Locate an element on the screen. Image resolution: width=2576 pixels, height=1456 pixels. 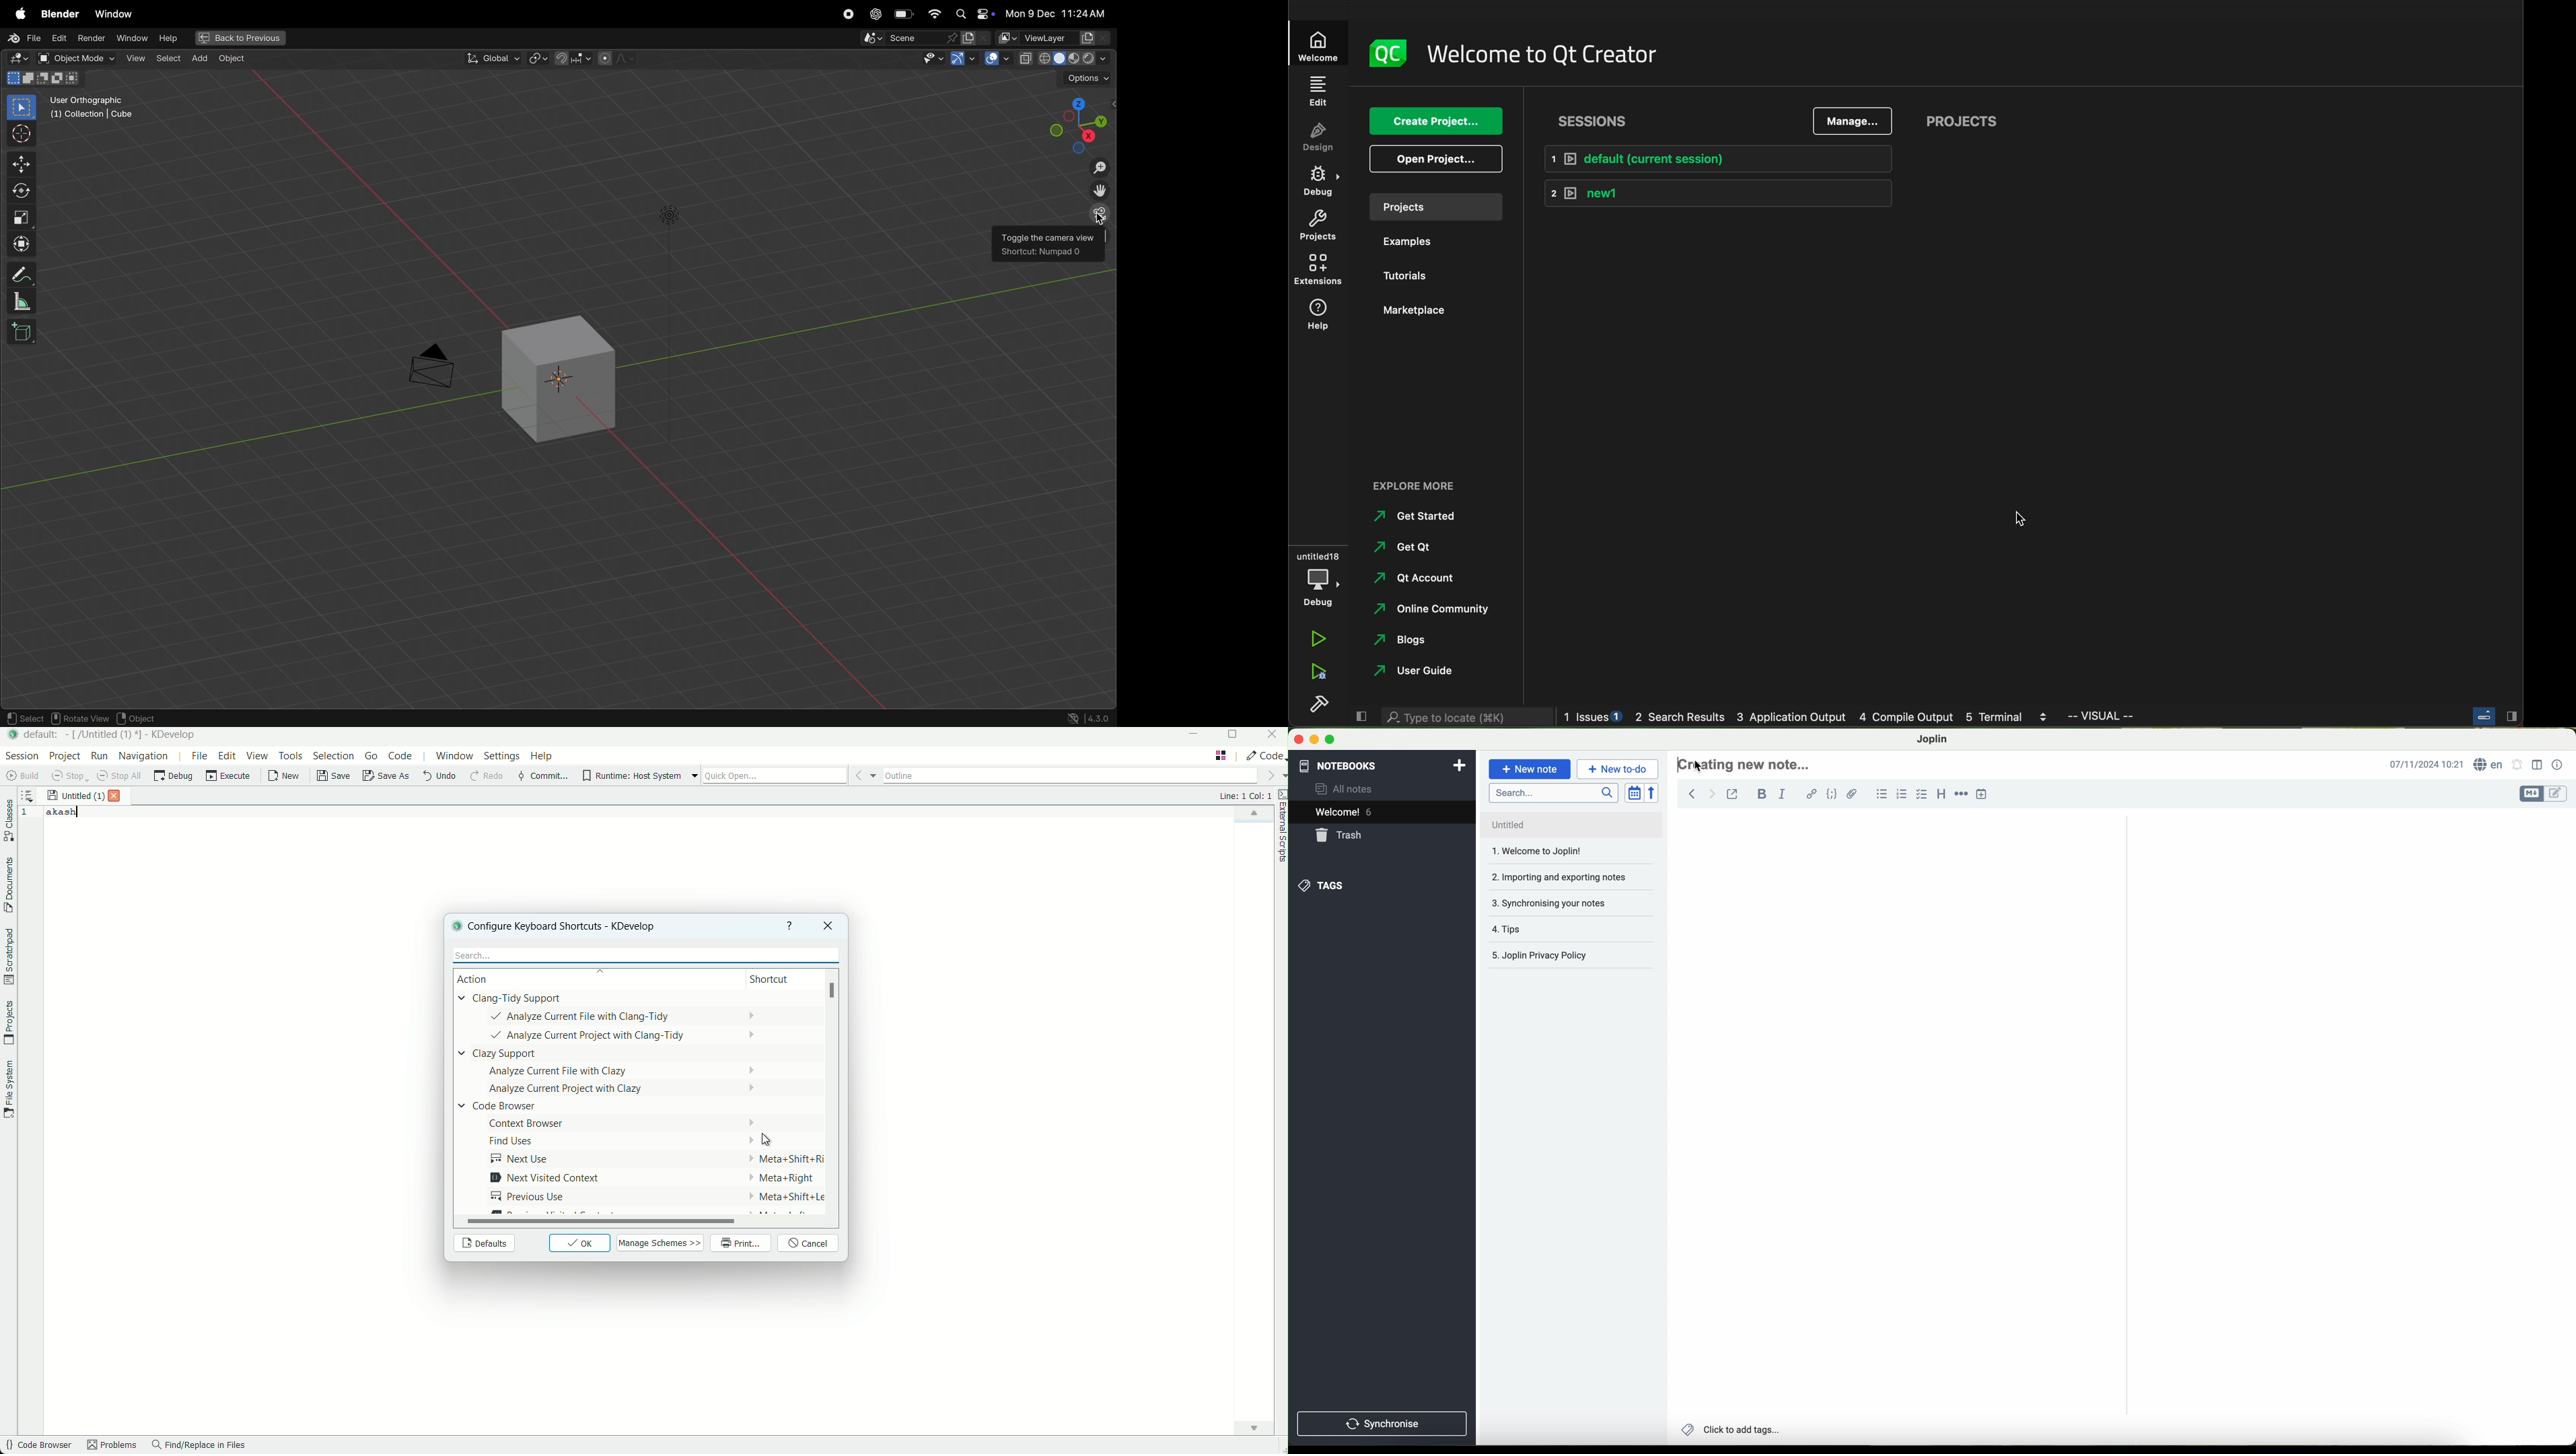
external scripts is located at coordinates (1280, 828).